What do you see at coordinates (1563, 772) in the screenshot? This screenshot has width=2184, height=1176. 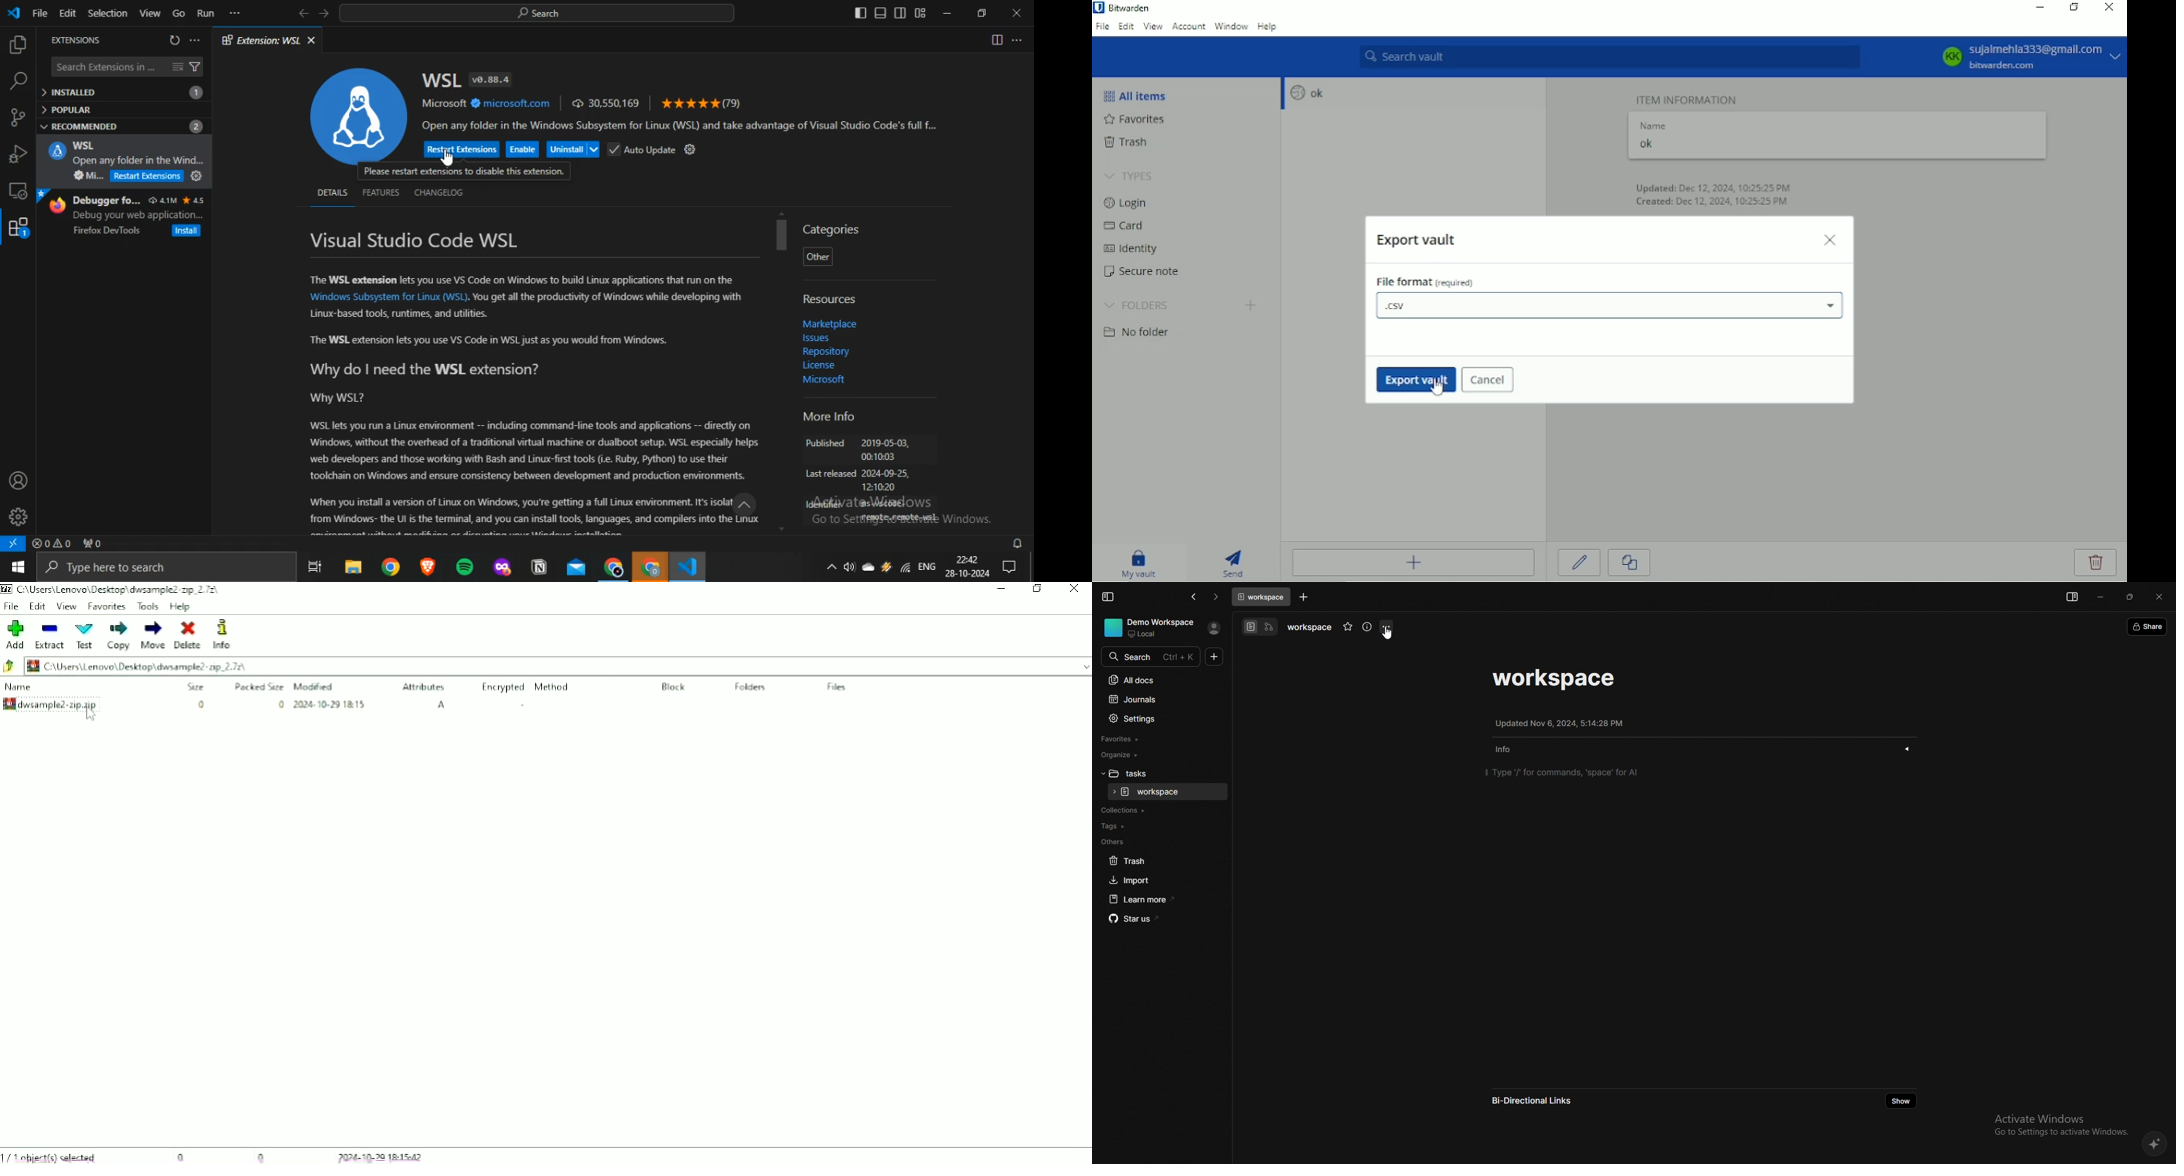 I see `type '/' for commands, 'space' for AI` at bounding box center [1563, 772].